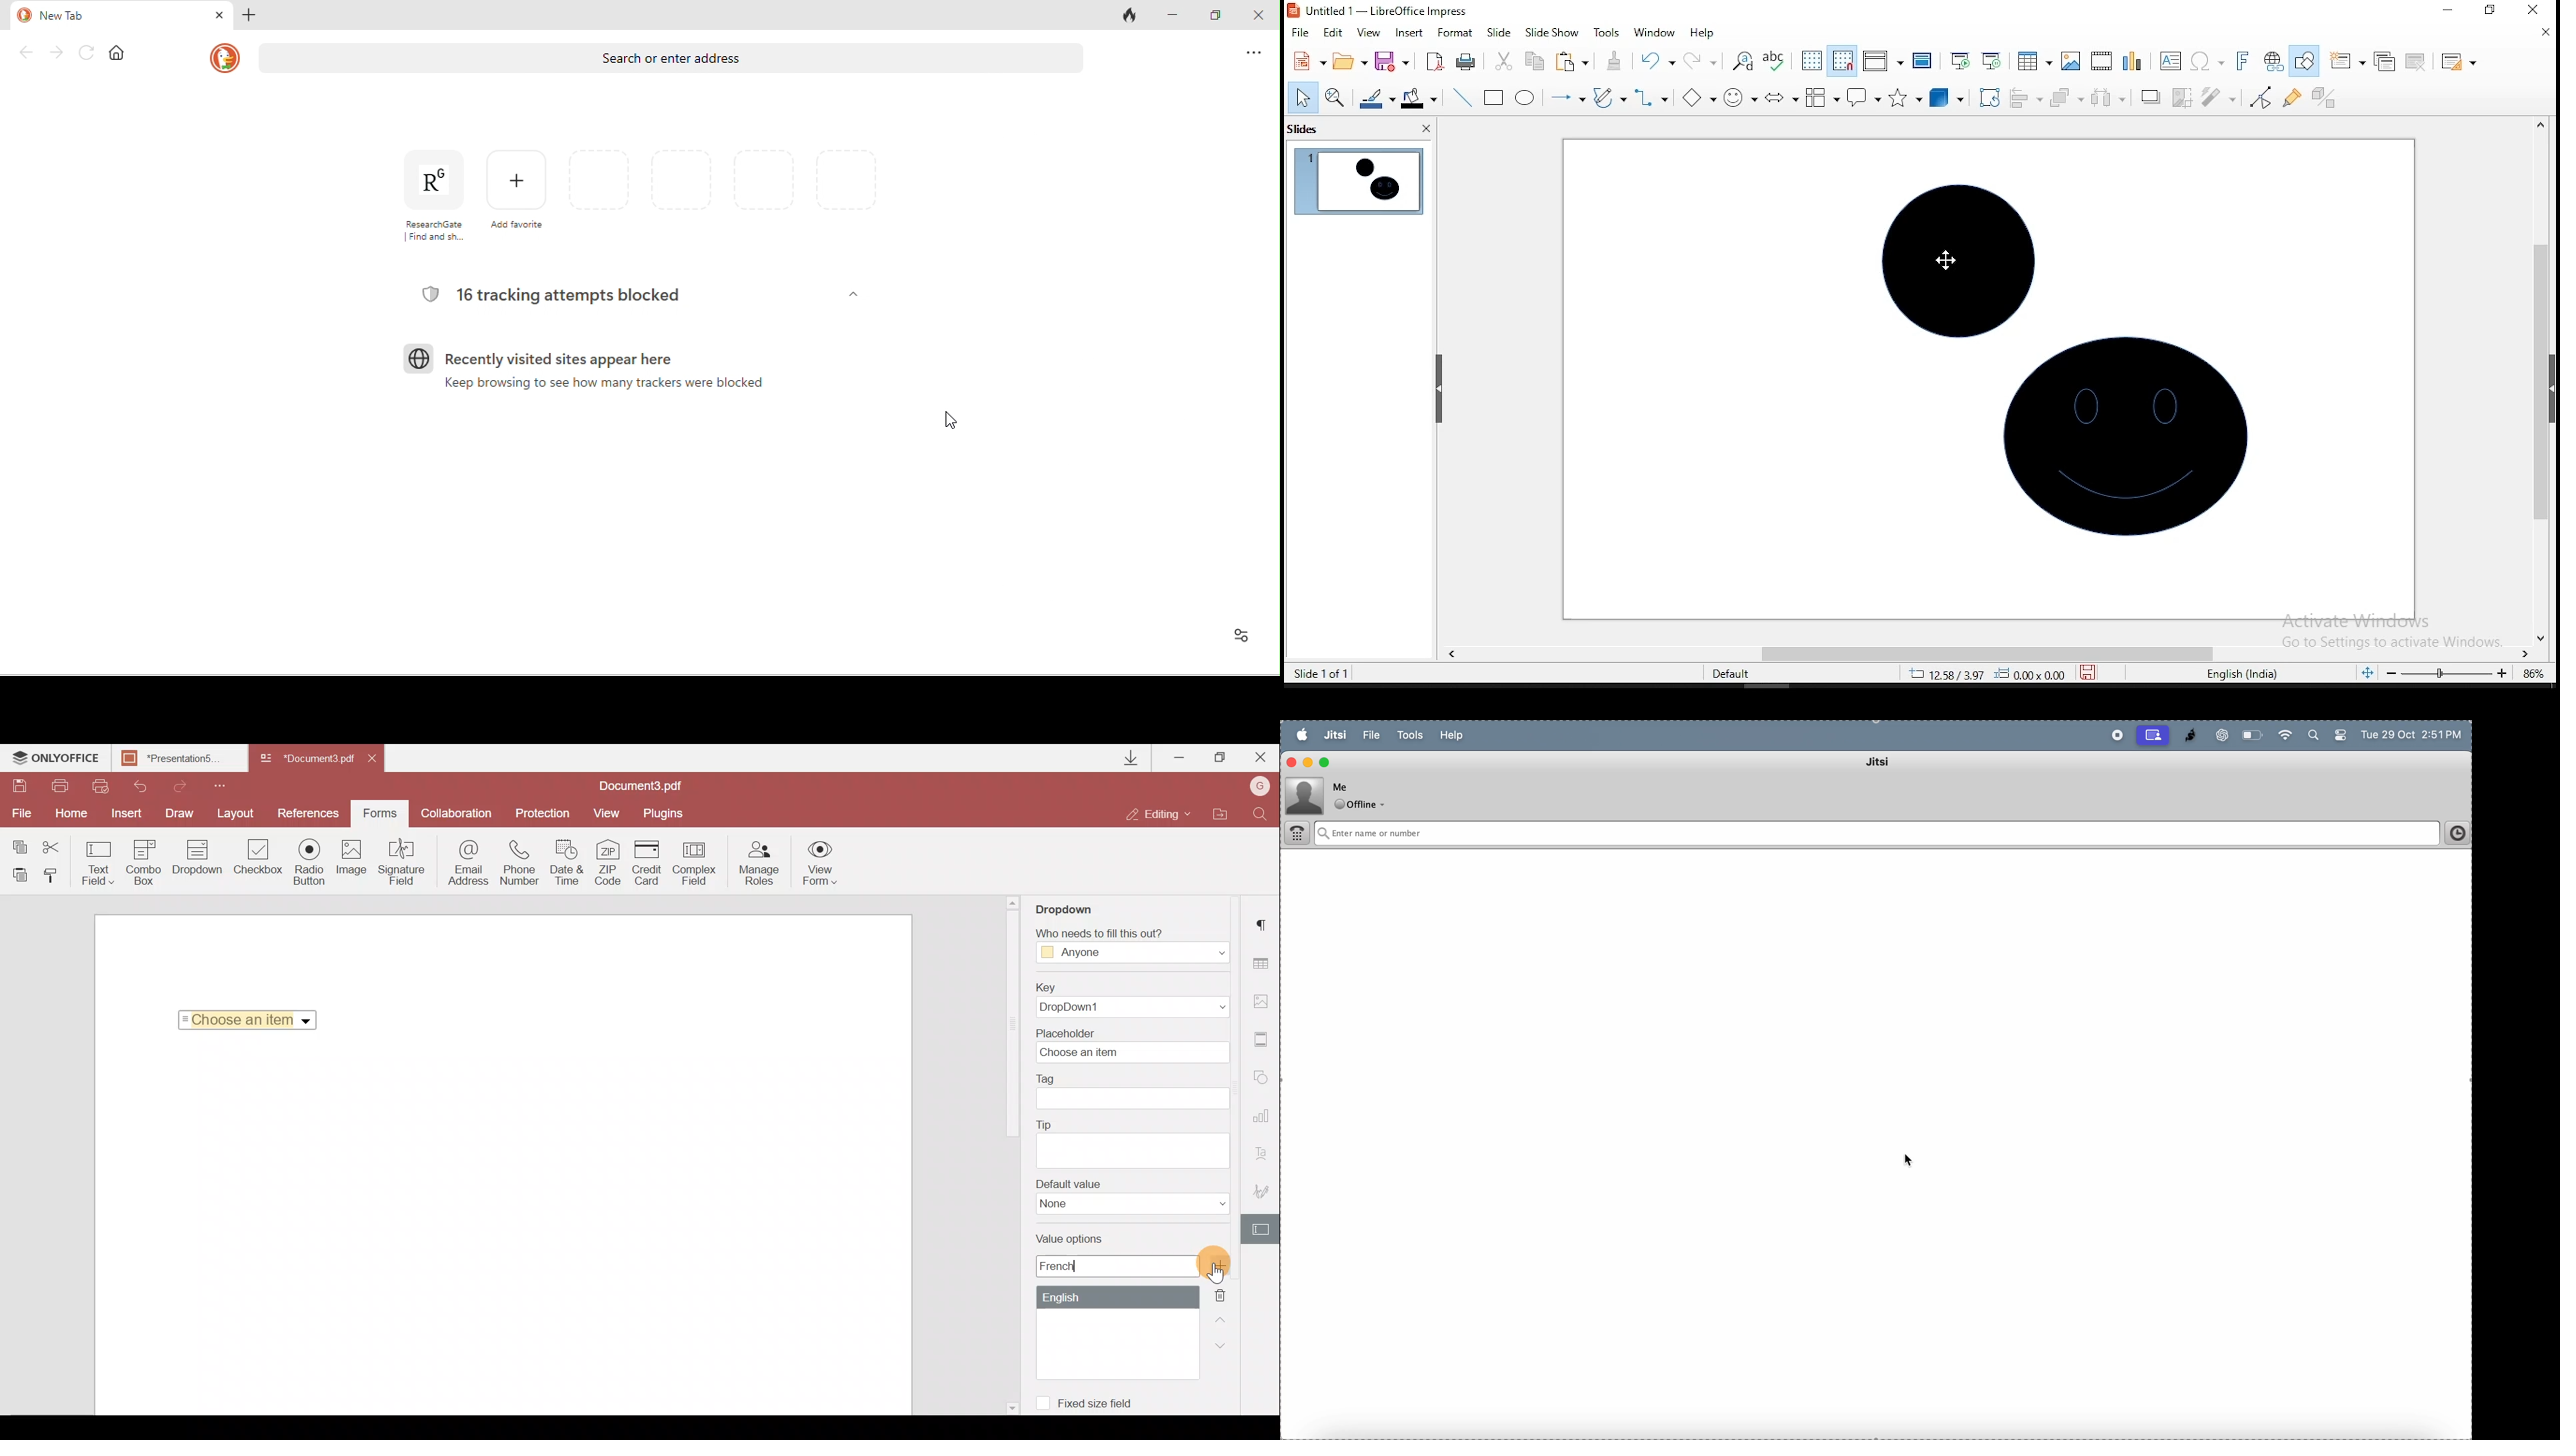 This screenshot has height=1456, width=2576. I want to click on Fixed size field, so click(1091, 1401).